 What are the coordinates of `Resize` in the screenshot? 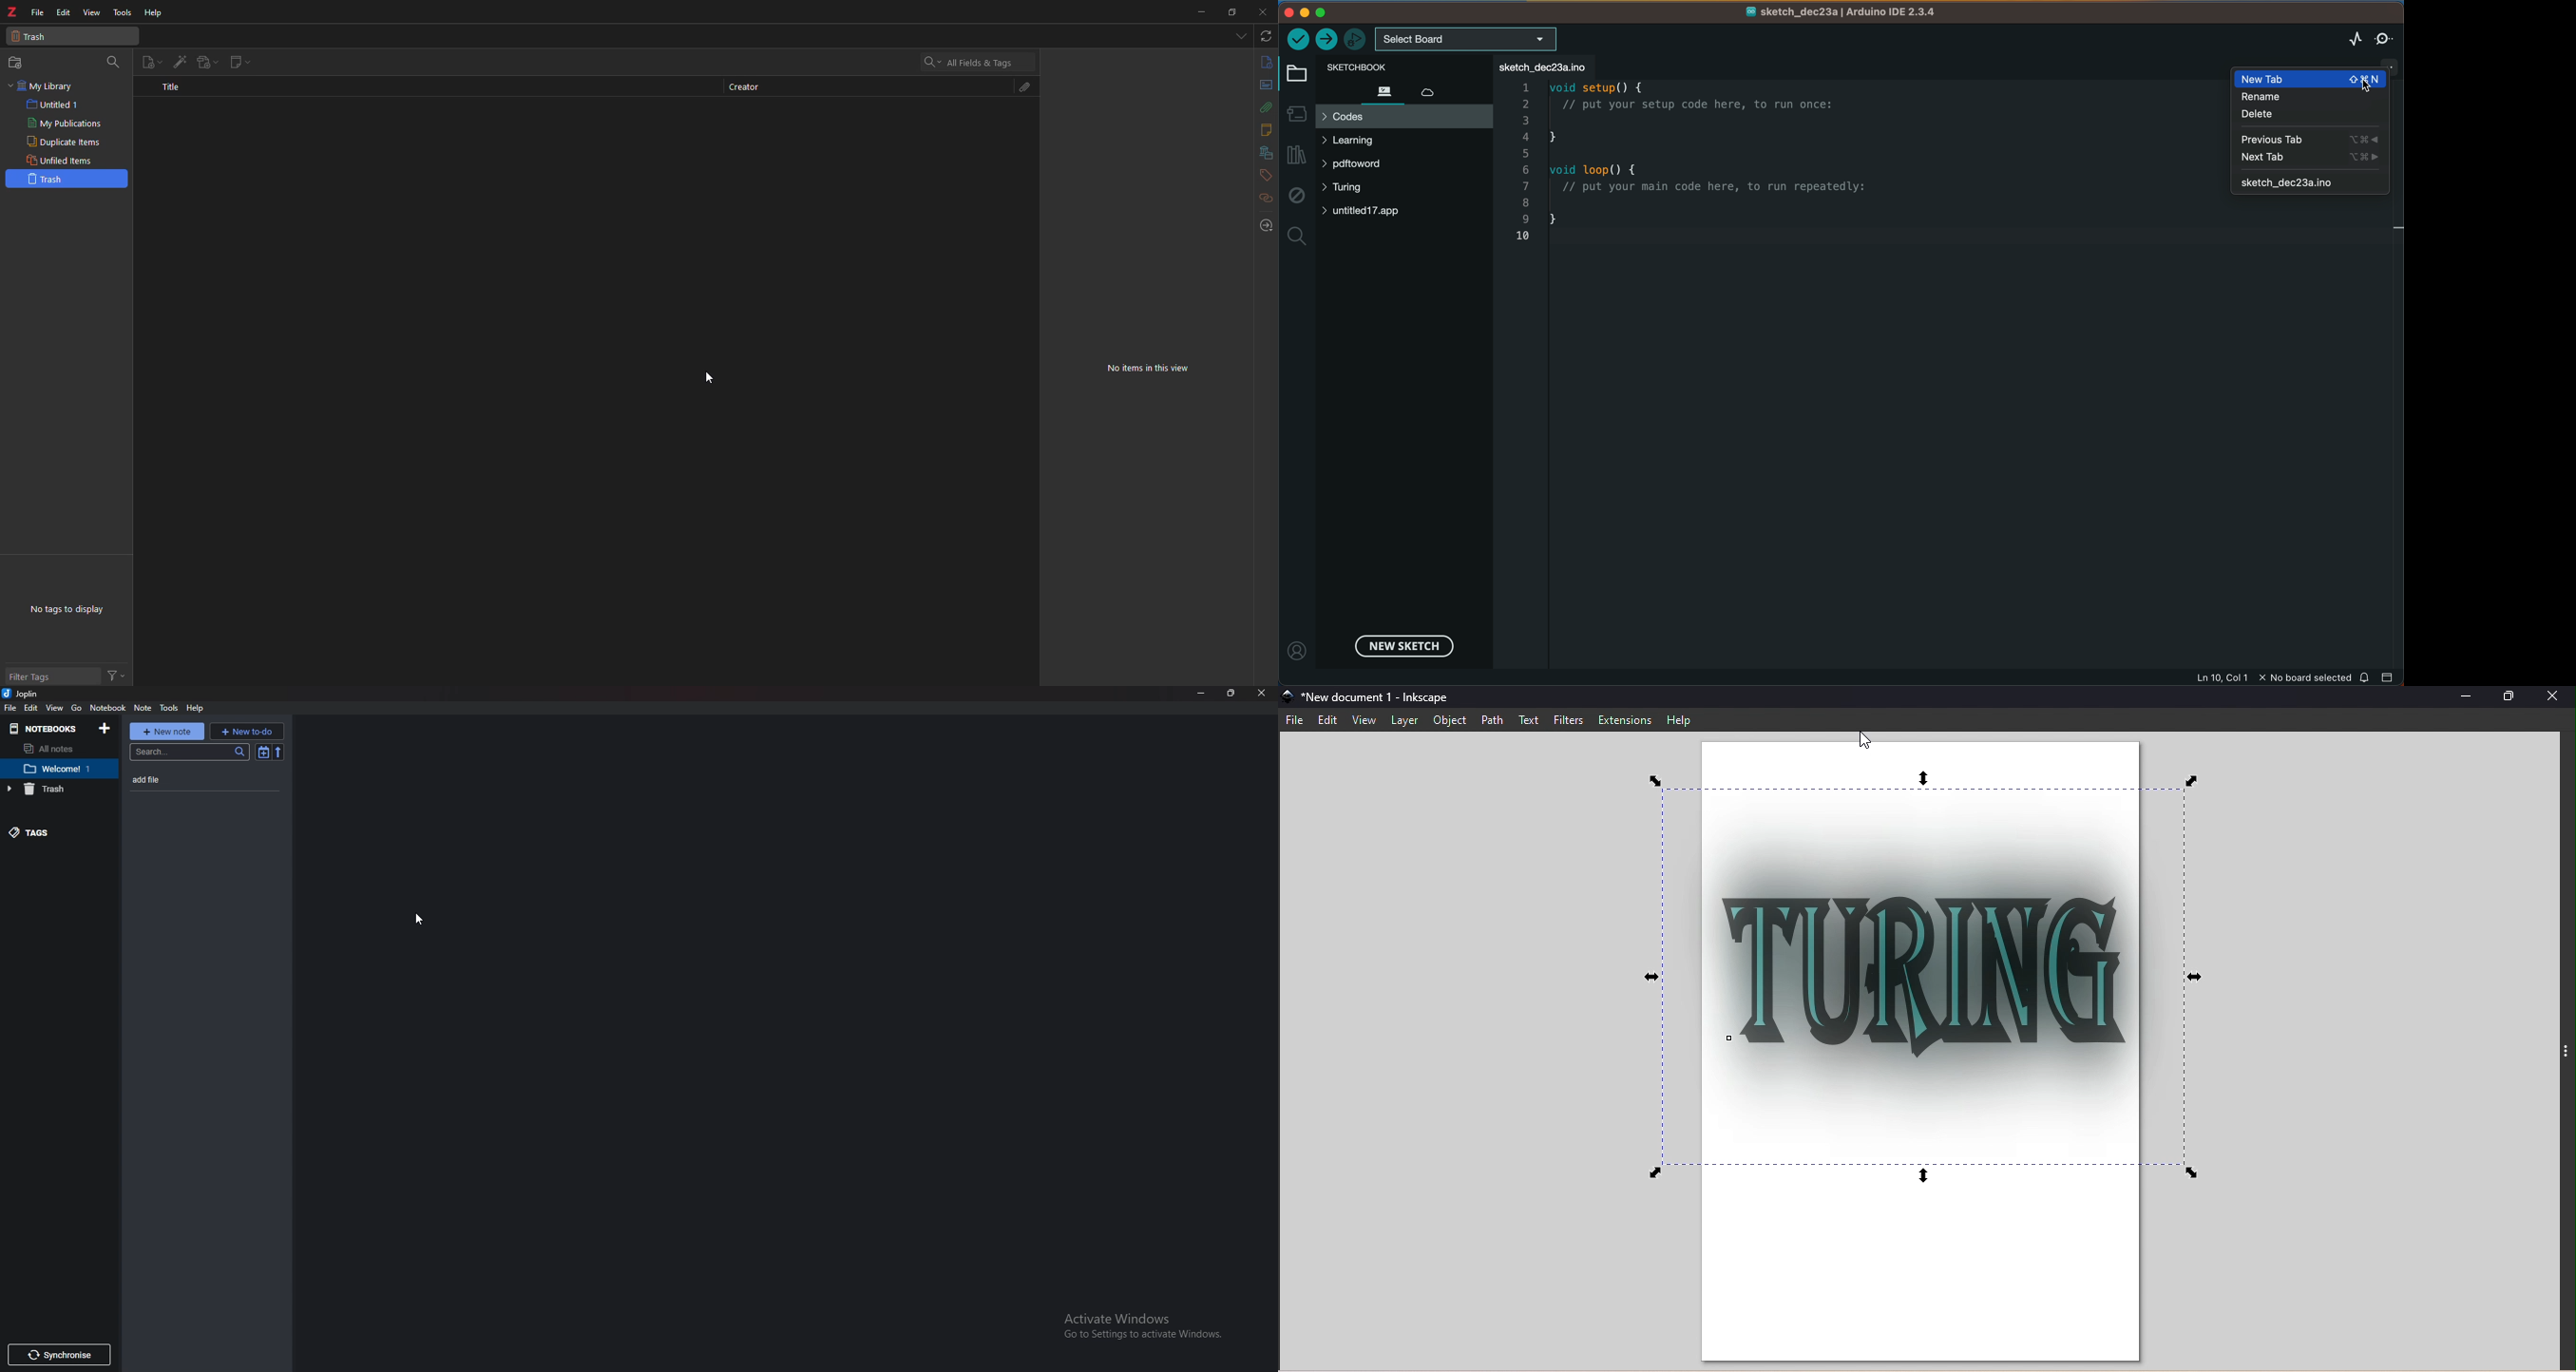 It's located at (1230, 693).